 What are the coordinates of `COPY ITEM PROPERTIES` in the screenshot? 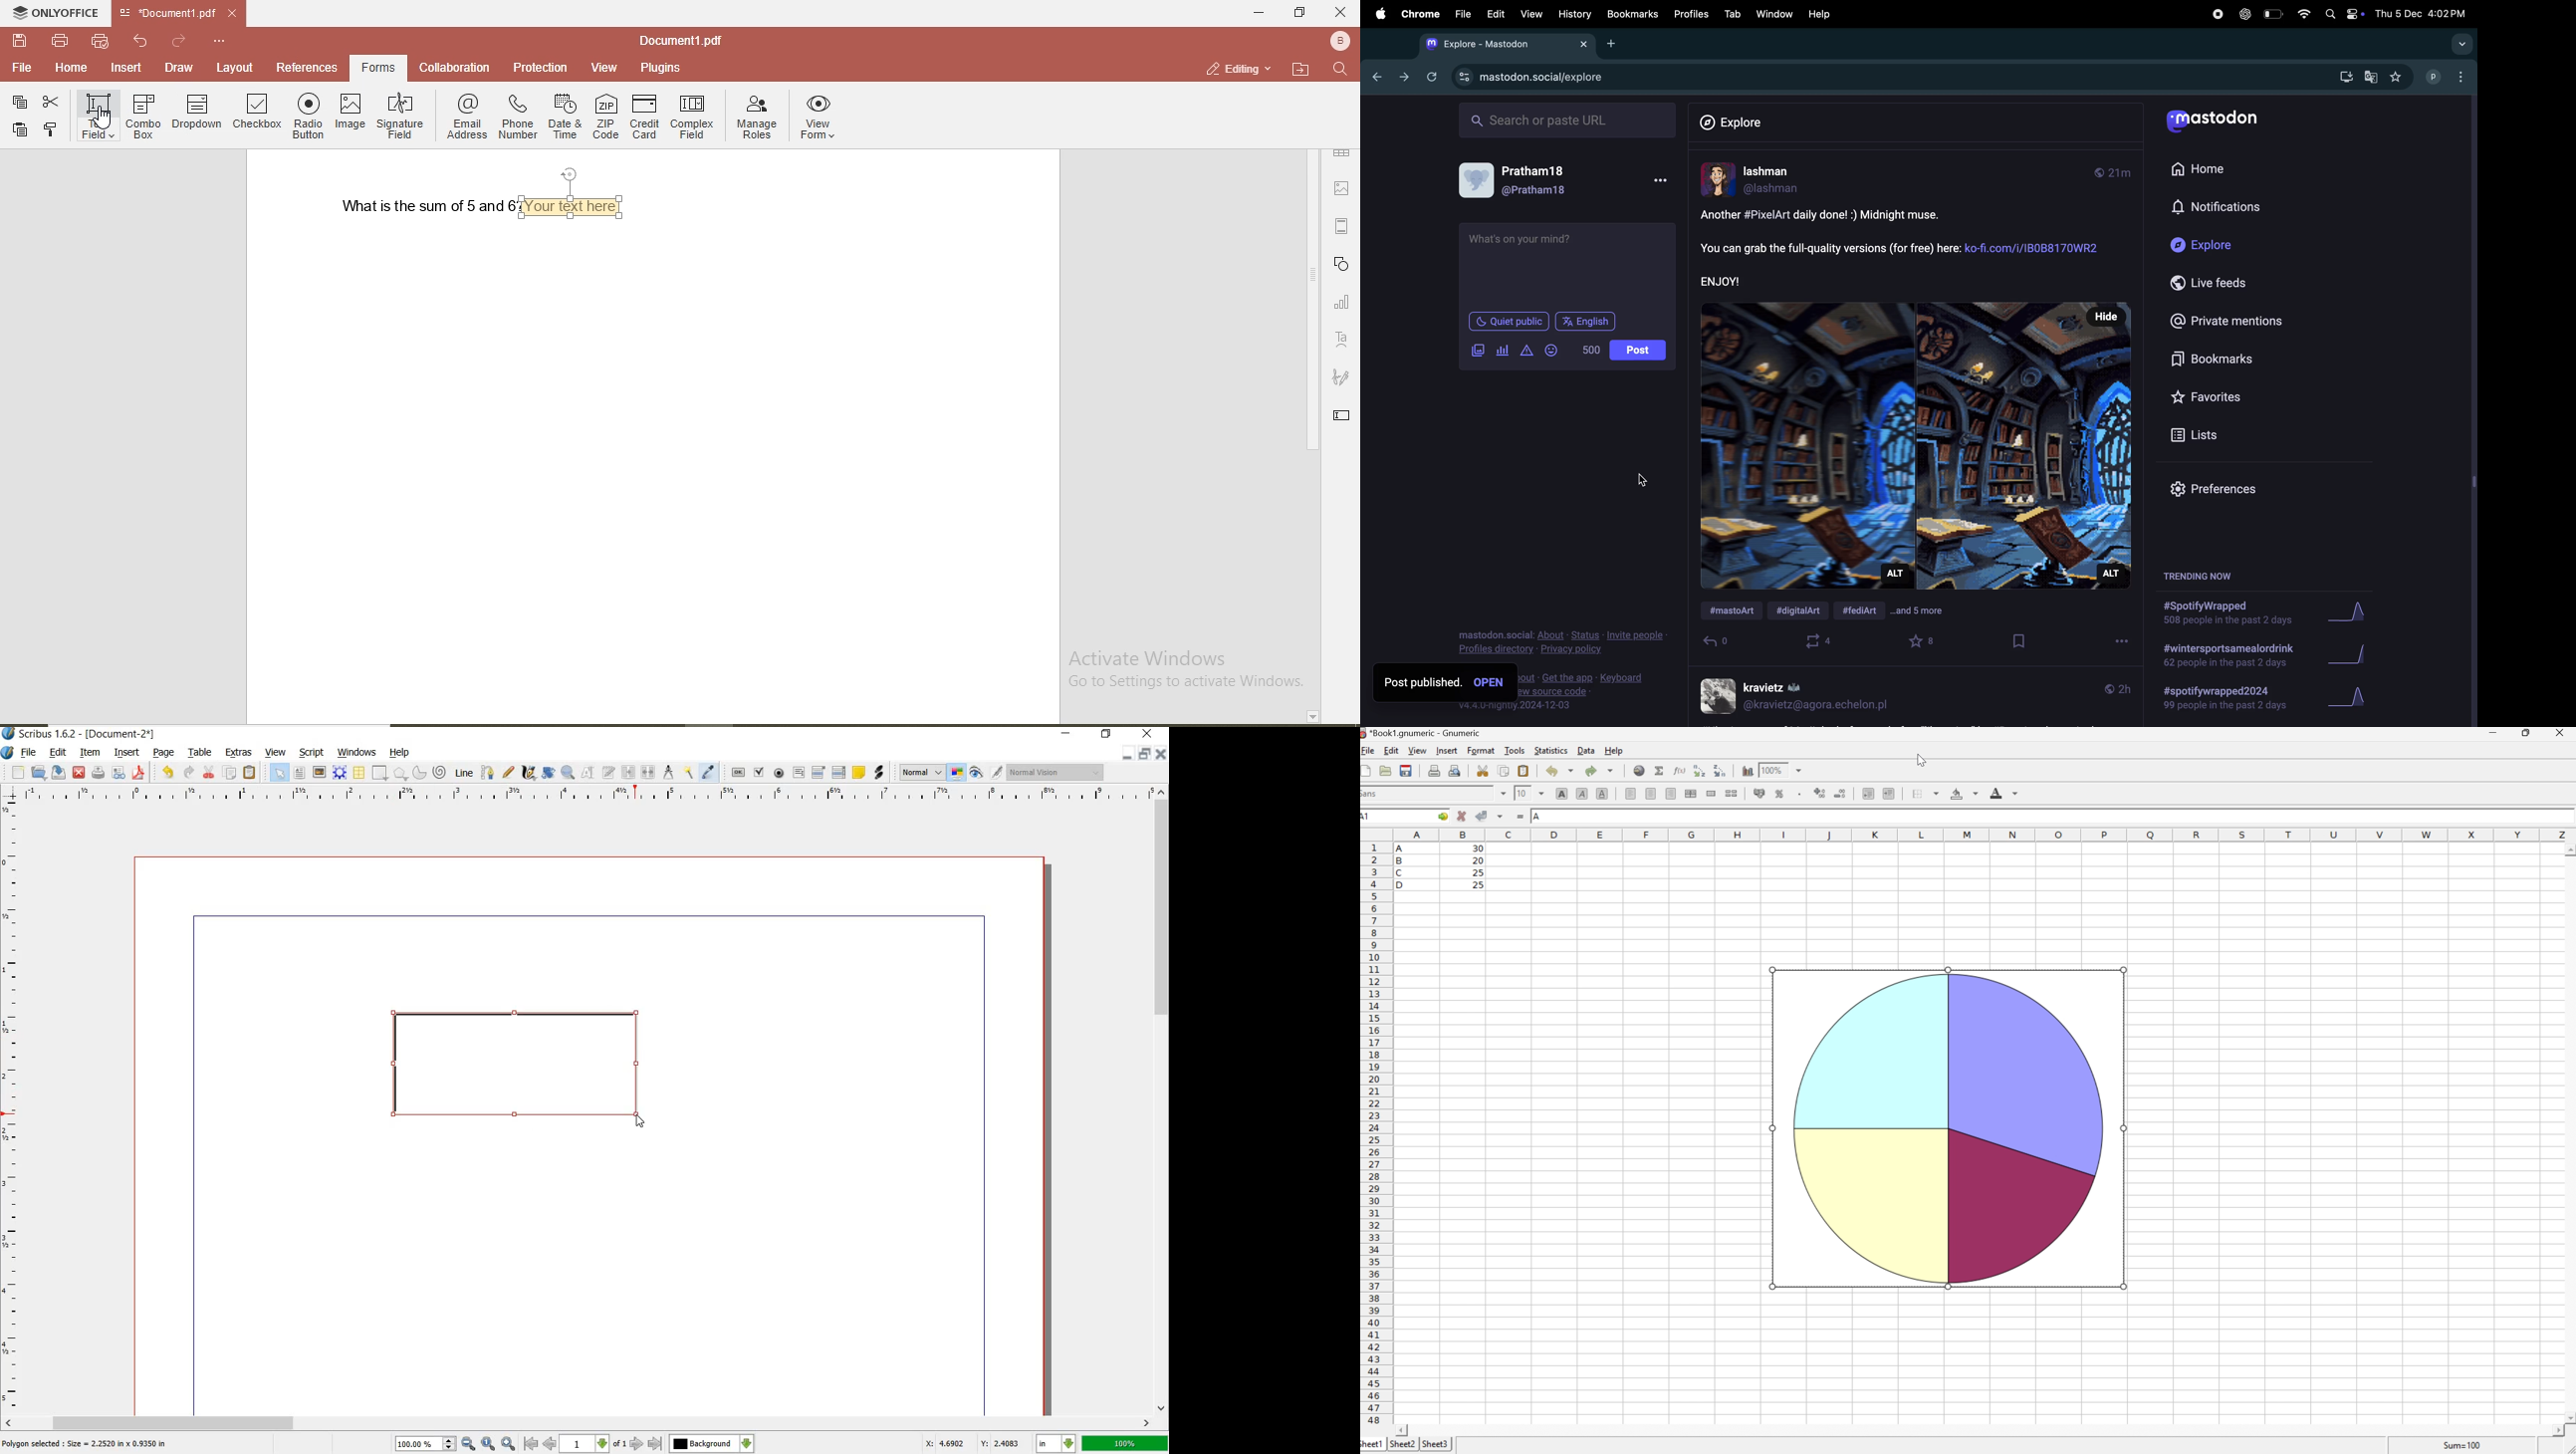 It's located at (689, 773).